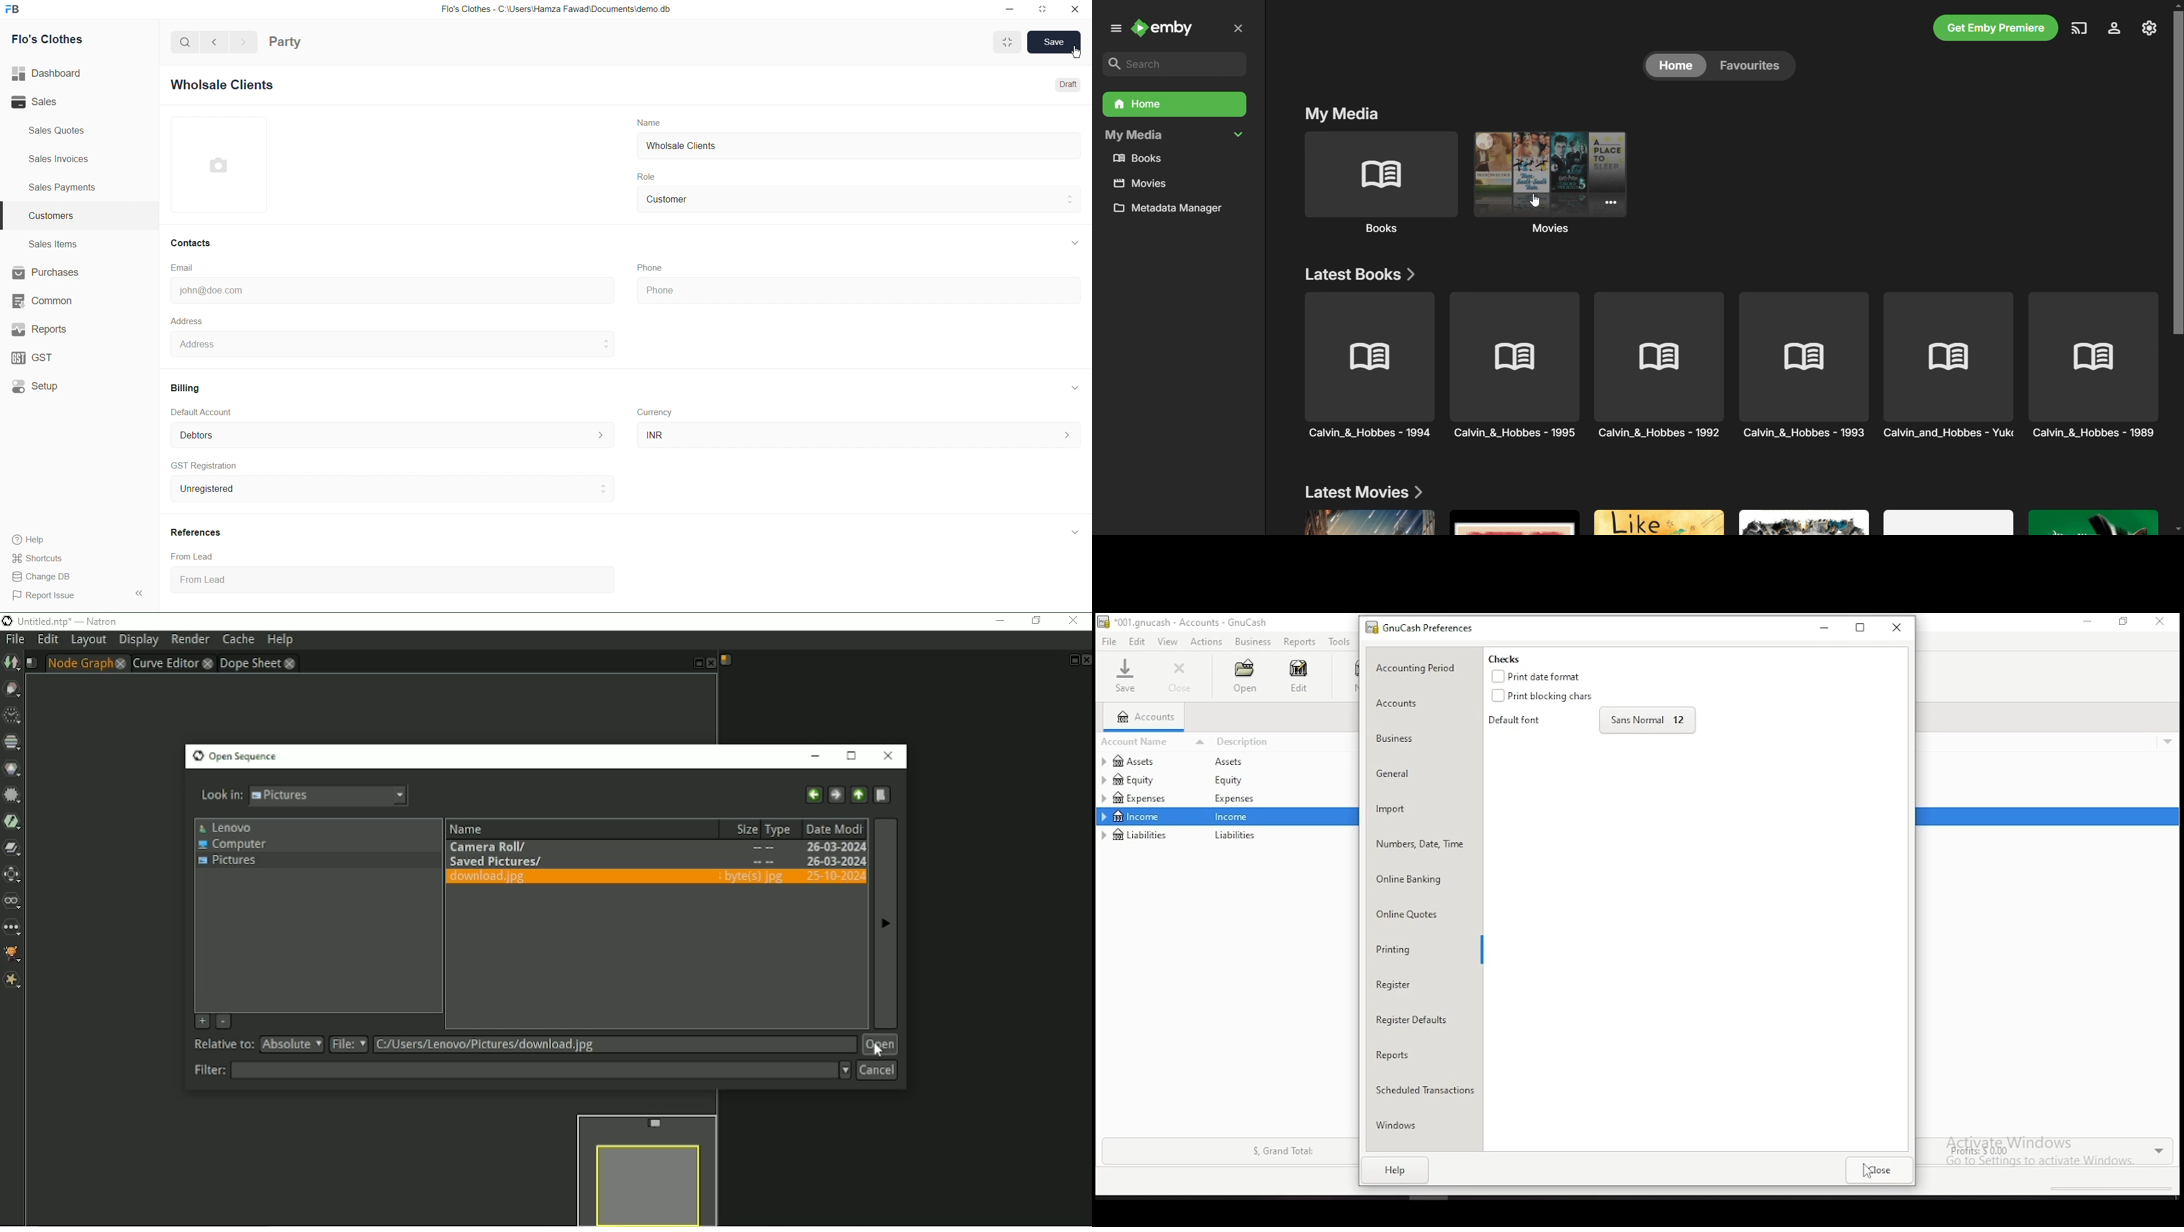  Describe the element at coordinates (1281, 1151) in the screenshot. I see `S, Grand Total` at that location.